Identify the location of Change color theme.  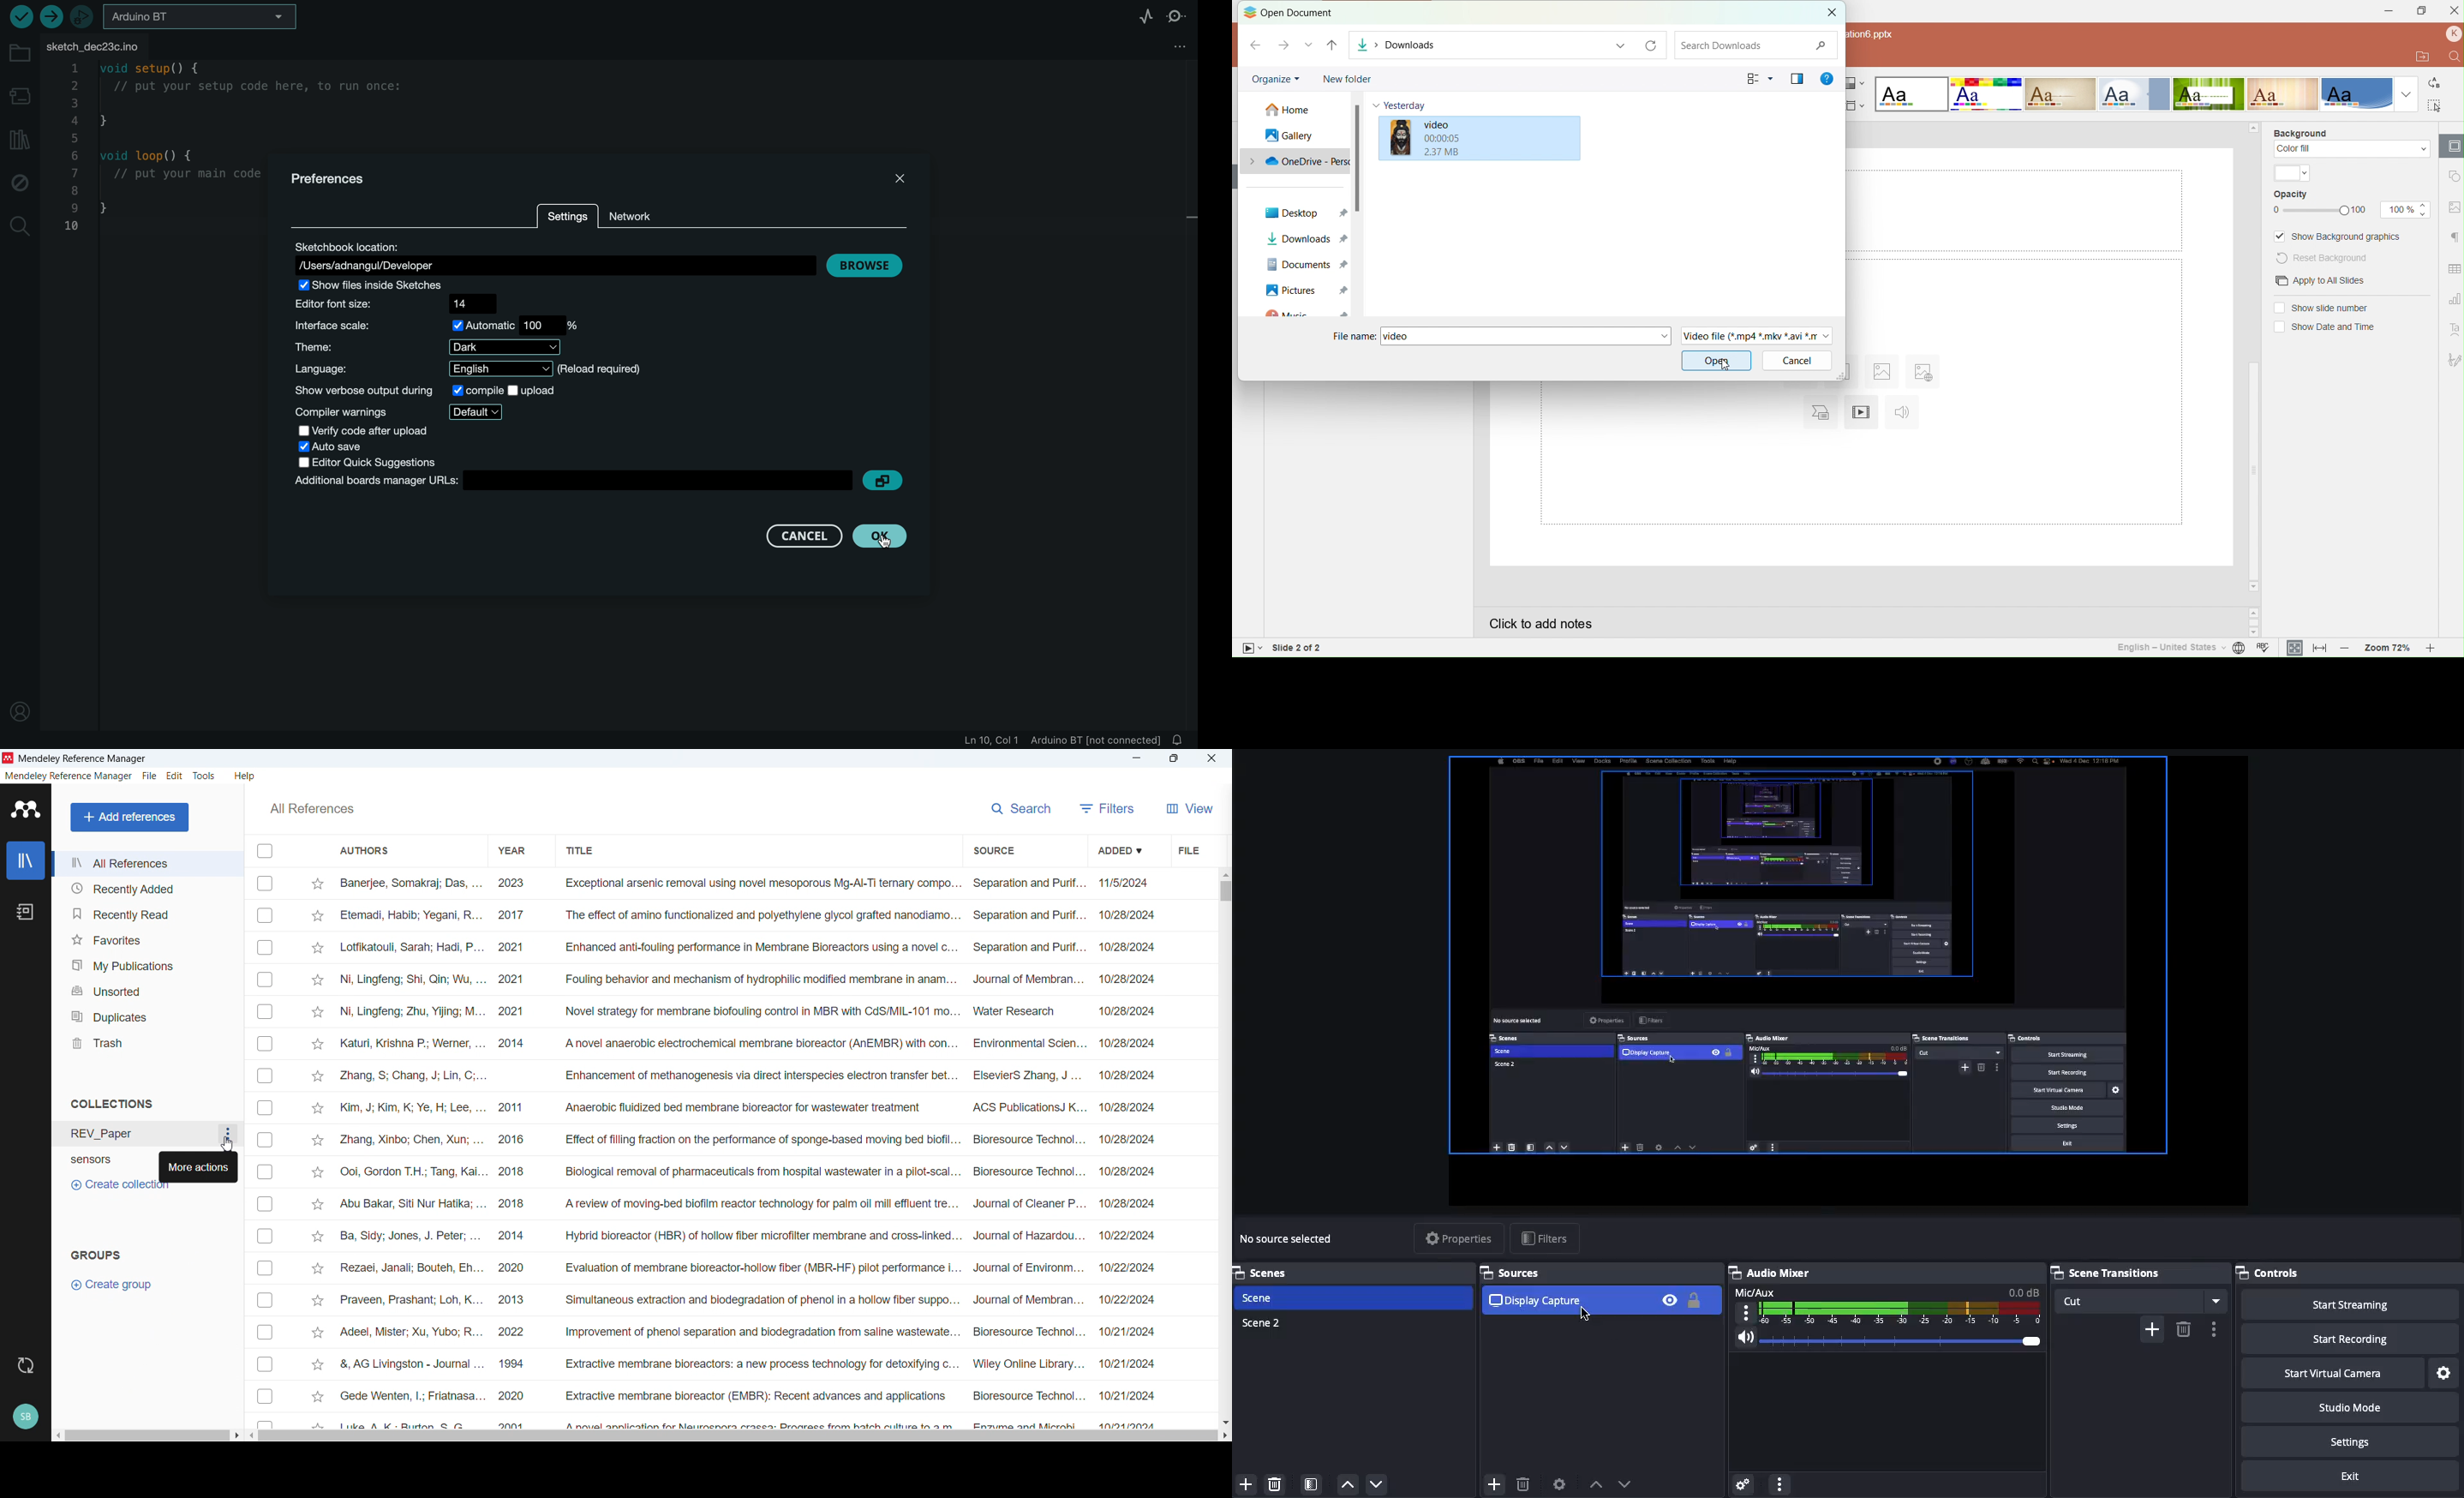
(1857, 85).